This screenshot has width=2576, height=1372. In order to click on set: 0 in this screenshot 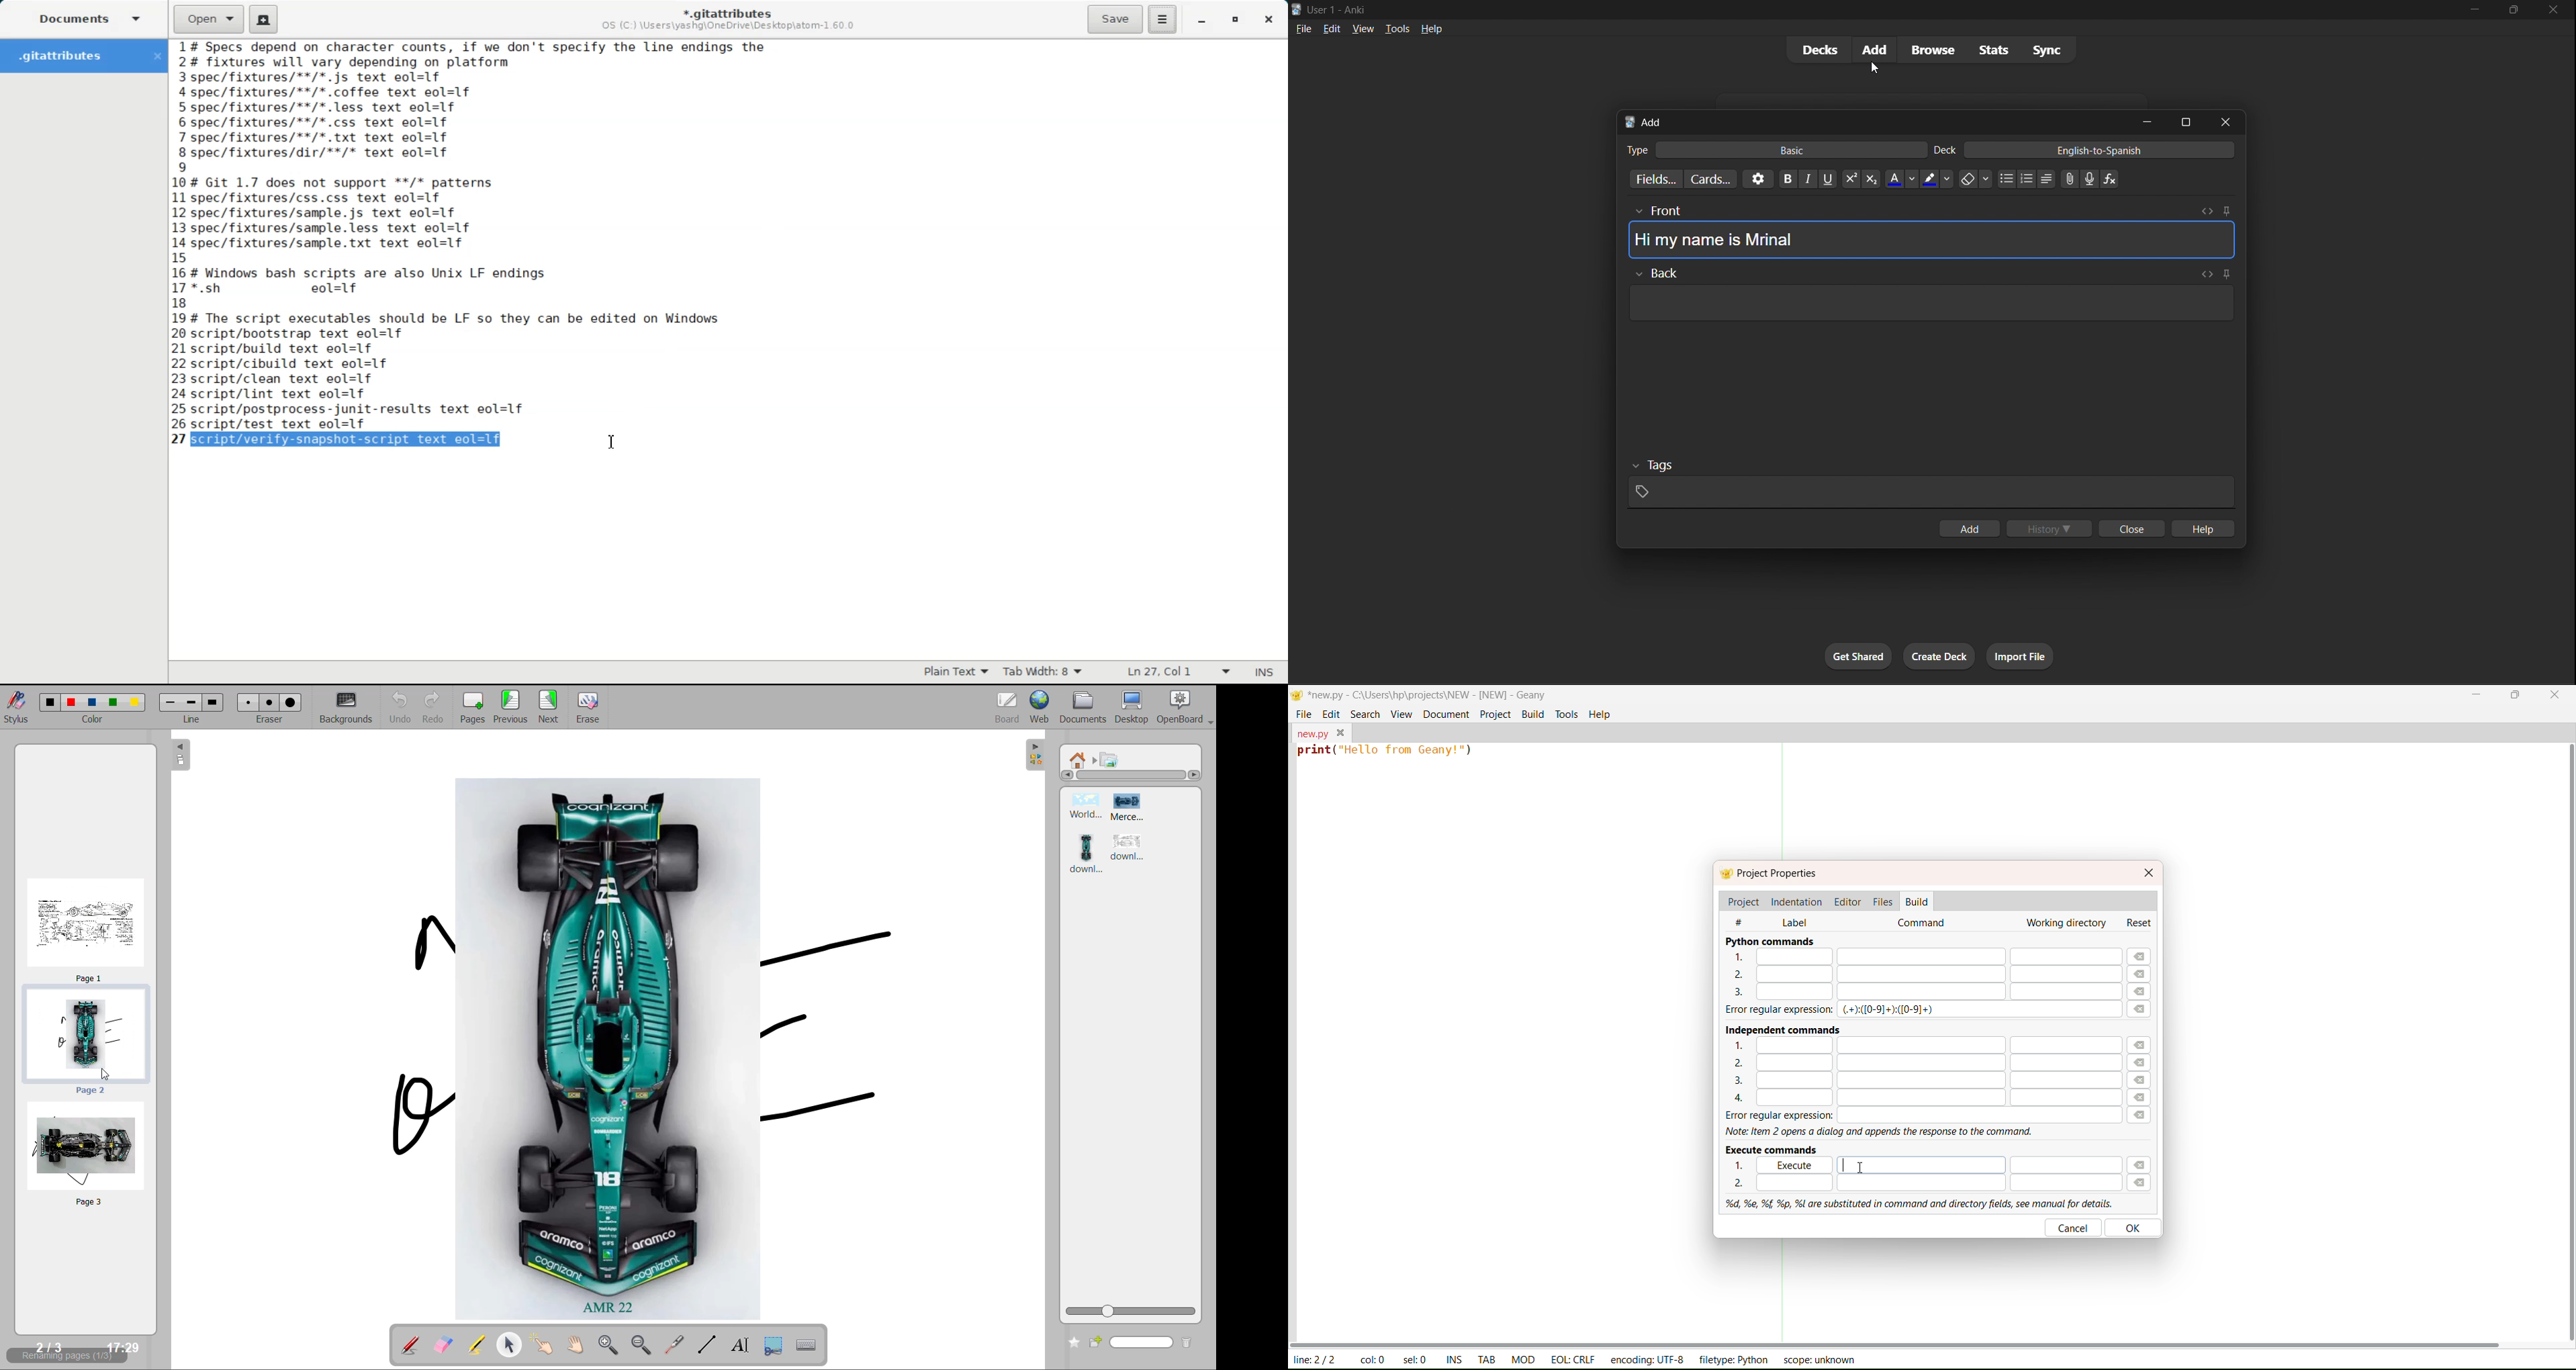, I will do `click(1417, 1360)`.